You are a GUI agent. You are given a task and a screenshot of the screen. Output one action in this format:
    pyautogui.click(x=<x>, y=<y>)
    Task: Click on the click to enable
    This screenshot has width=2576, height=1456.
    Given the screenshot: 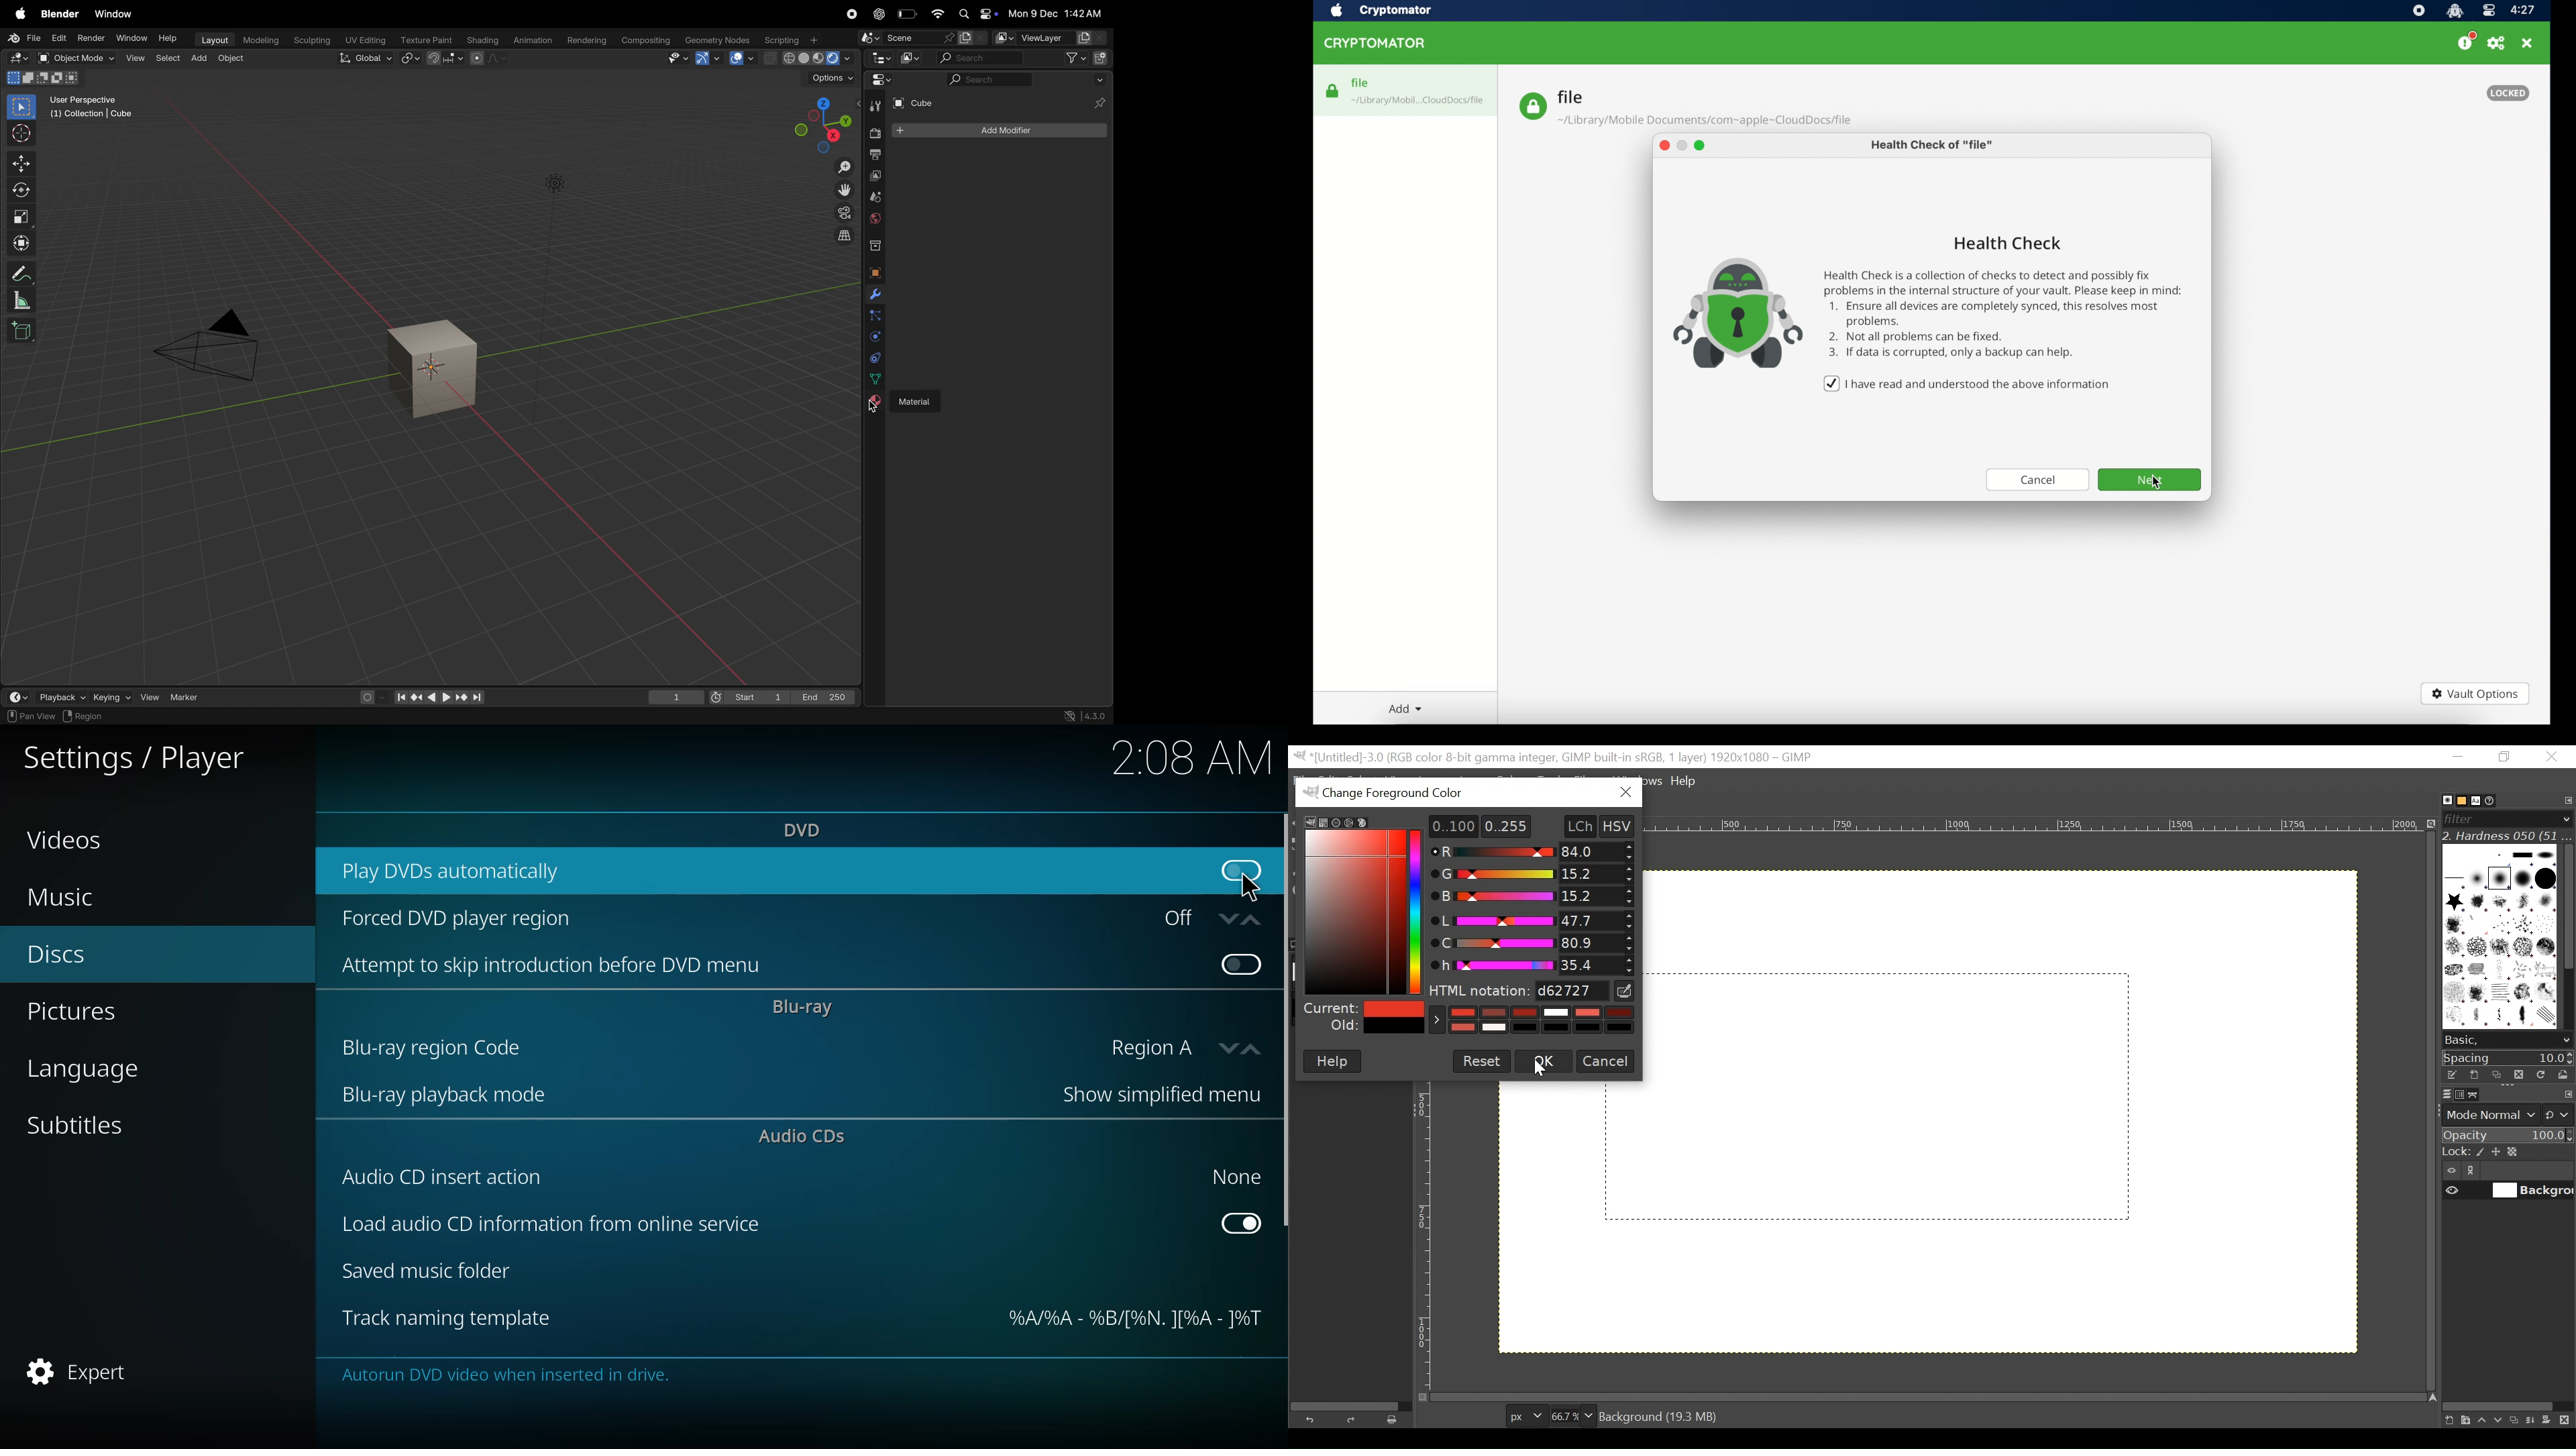 What is the action you would take?
    pyautogui.click(x=1238, y=963)
    